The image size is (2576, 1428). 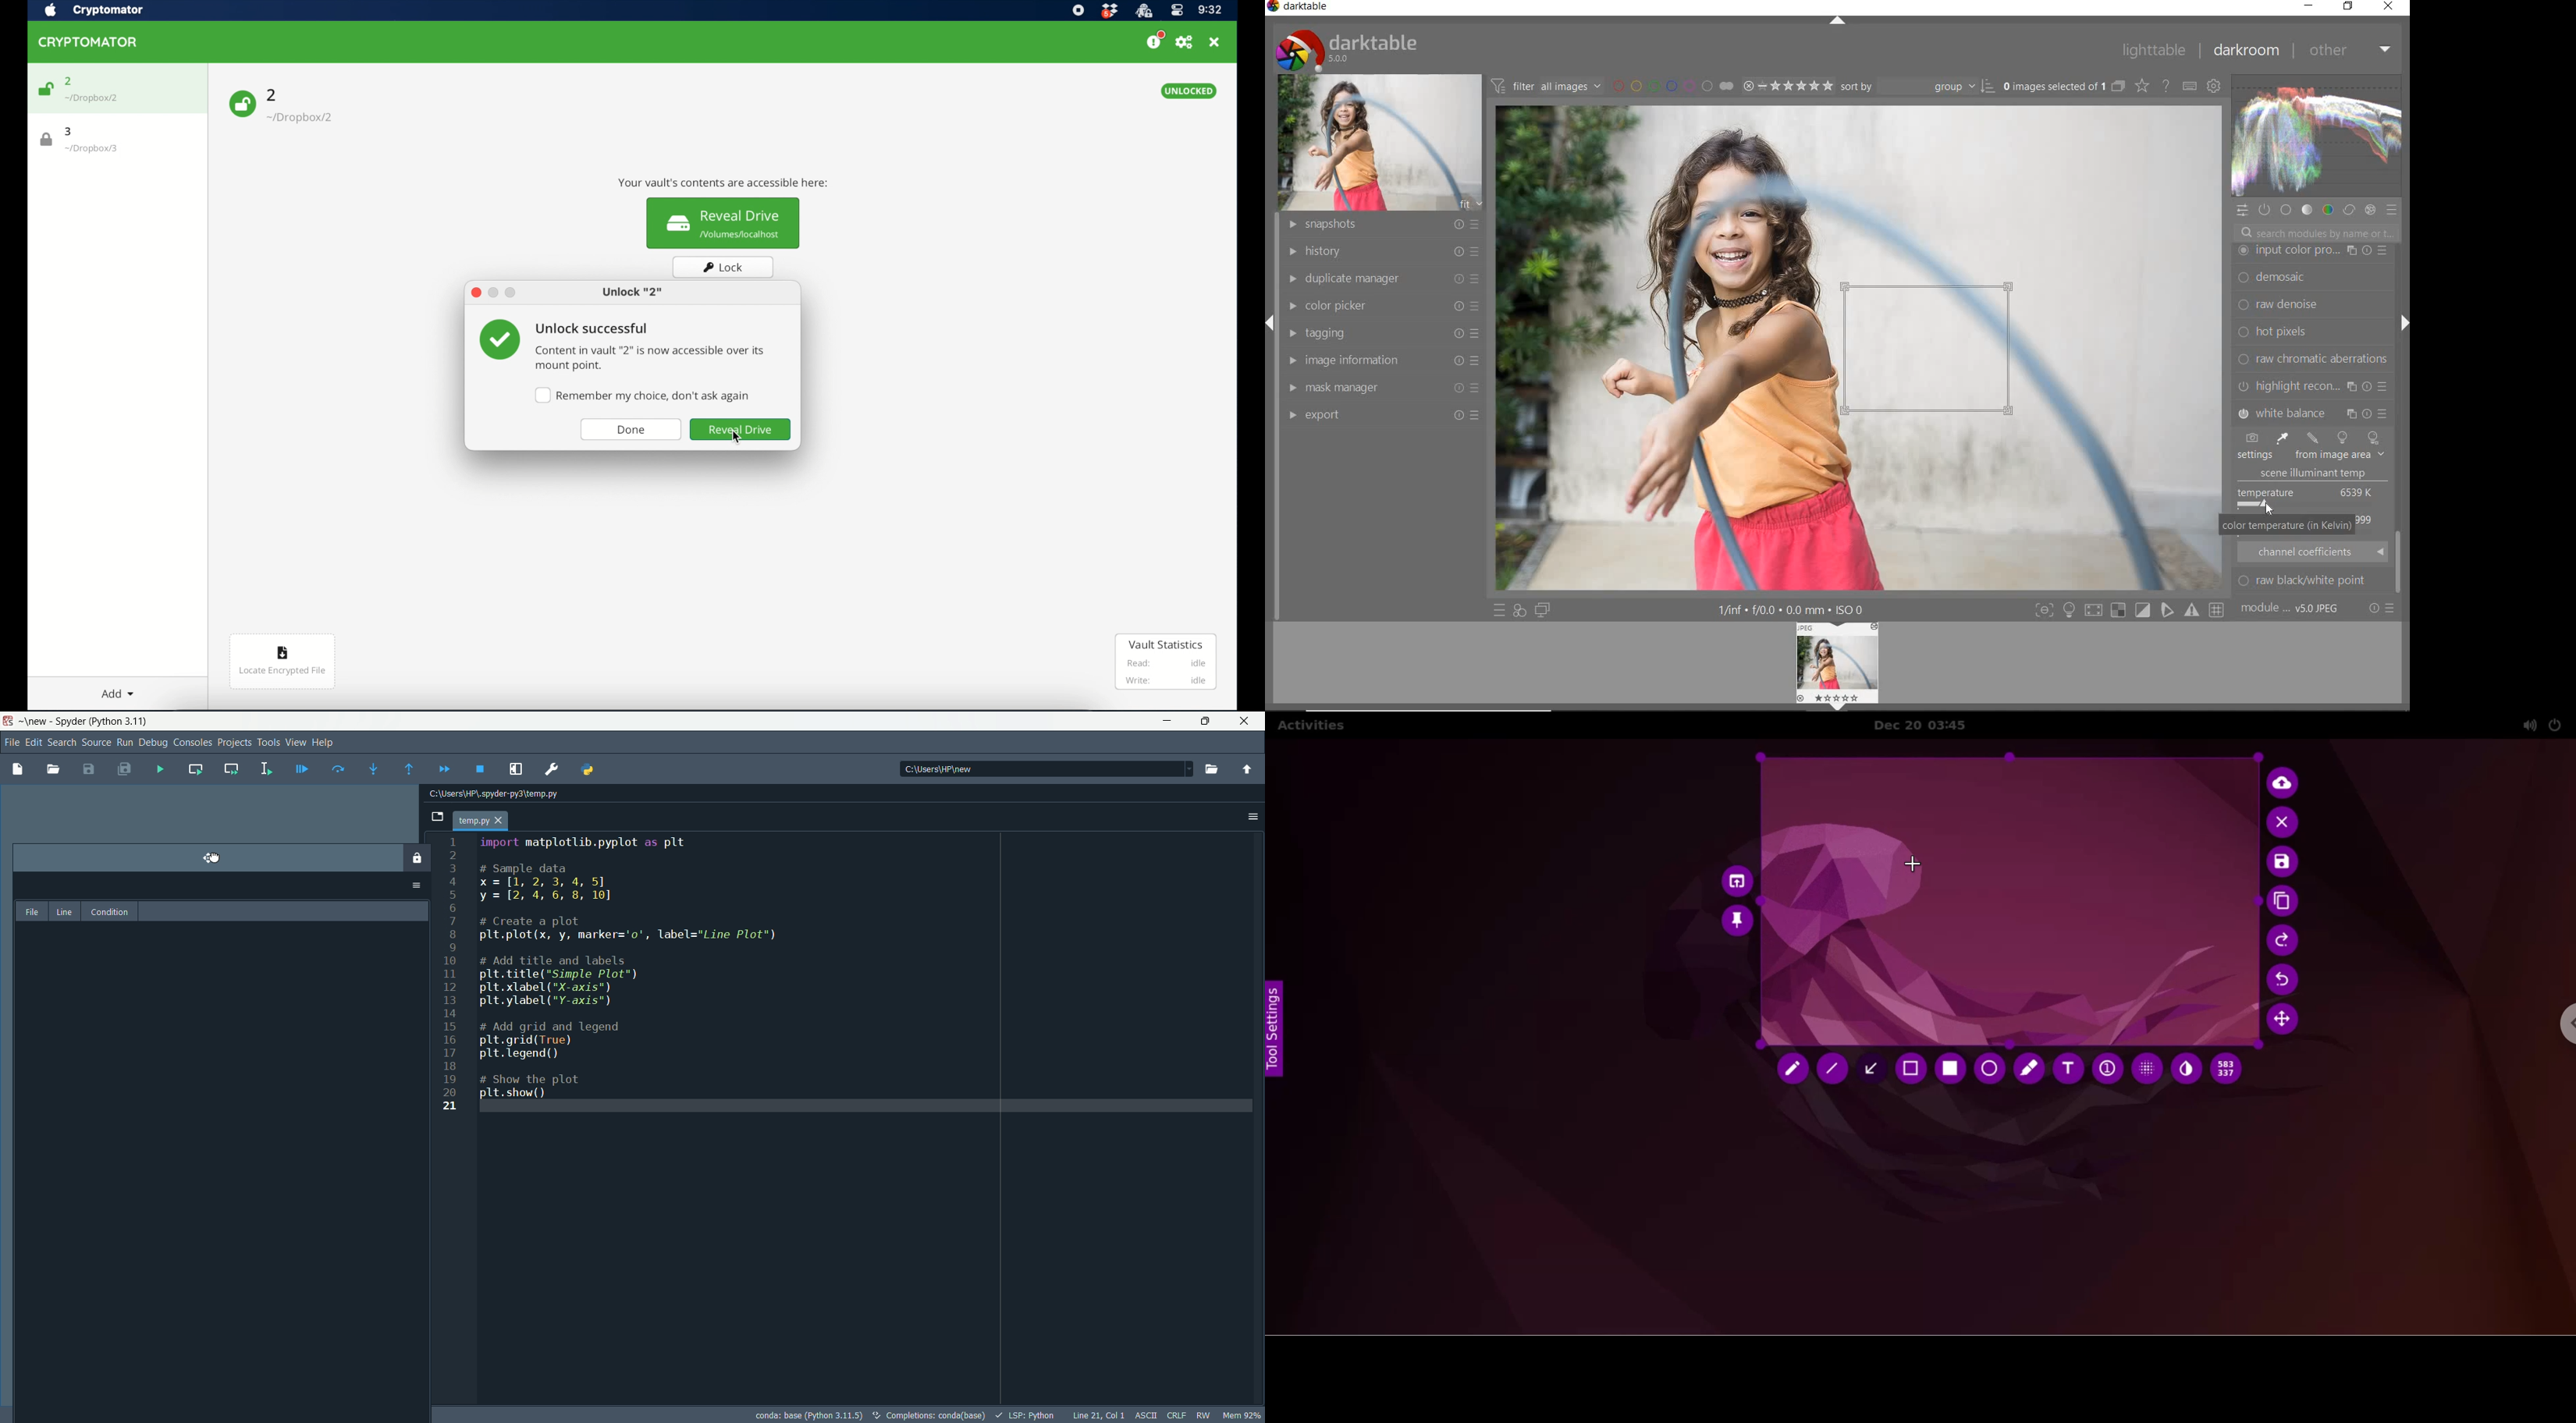 I want to click on TEMPERATURE, so click(x=2309, y=457).